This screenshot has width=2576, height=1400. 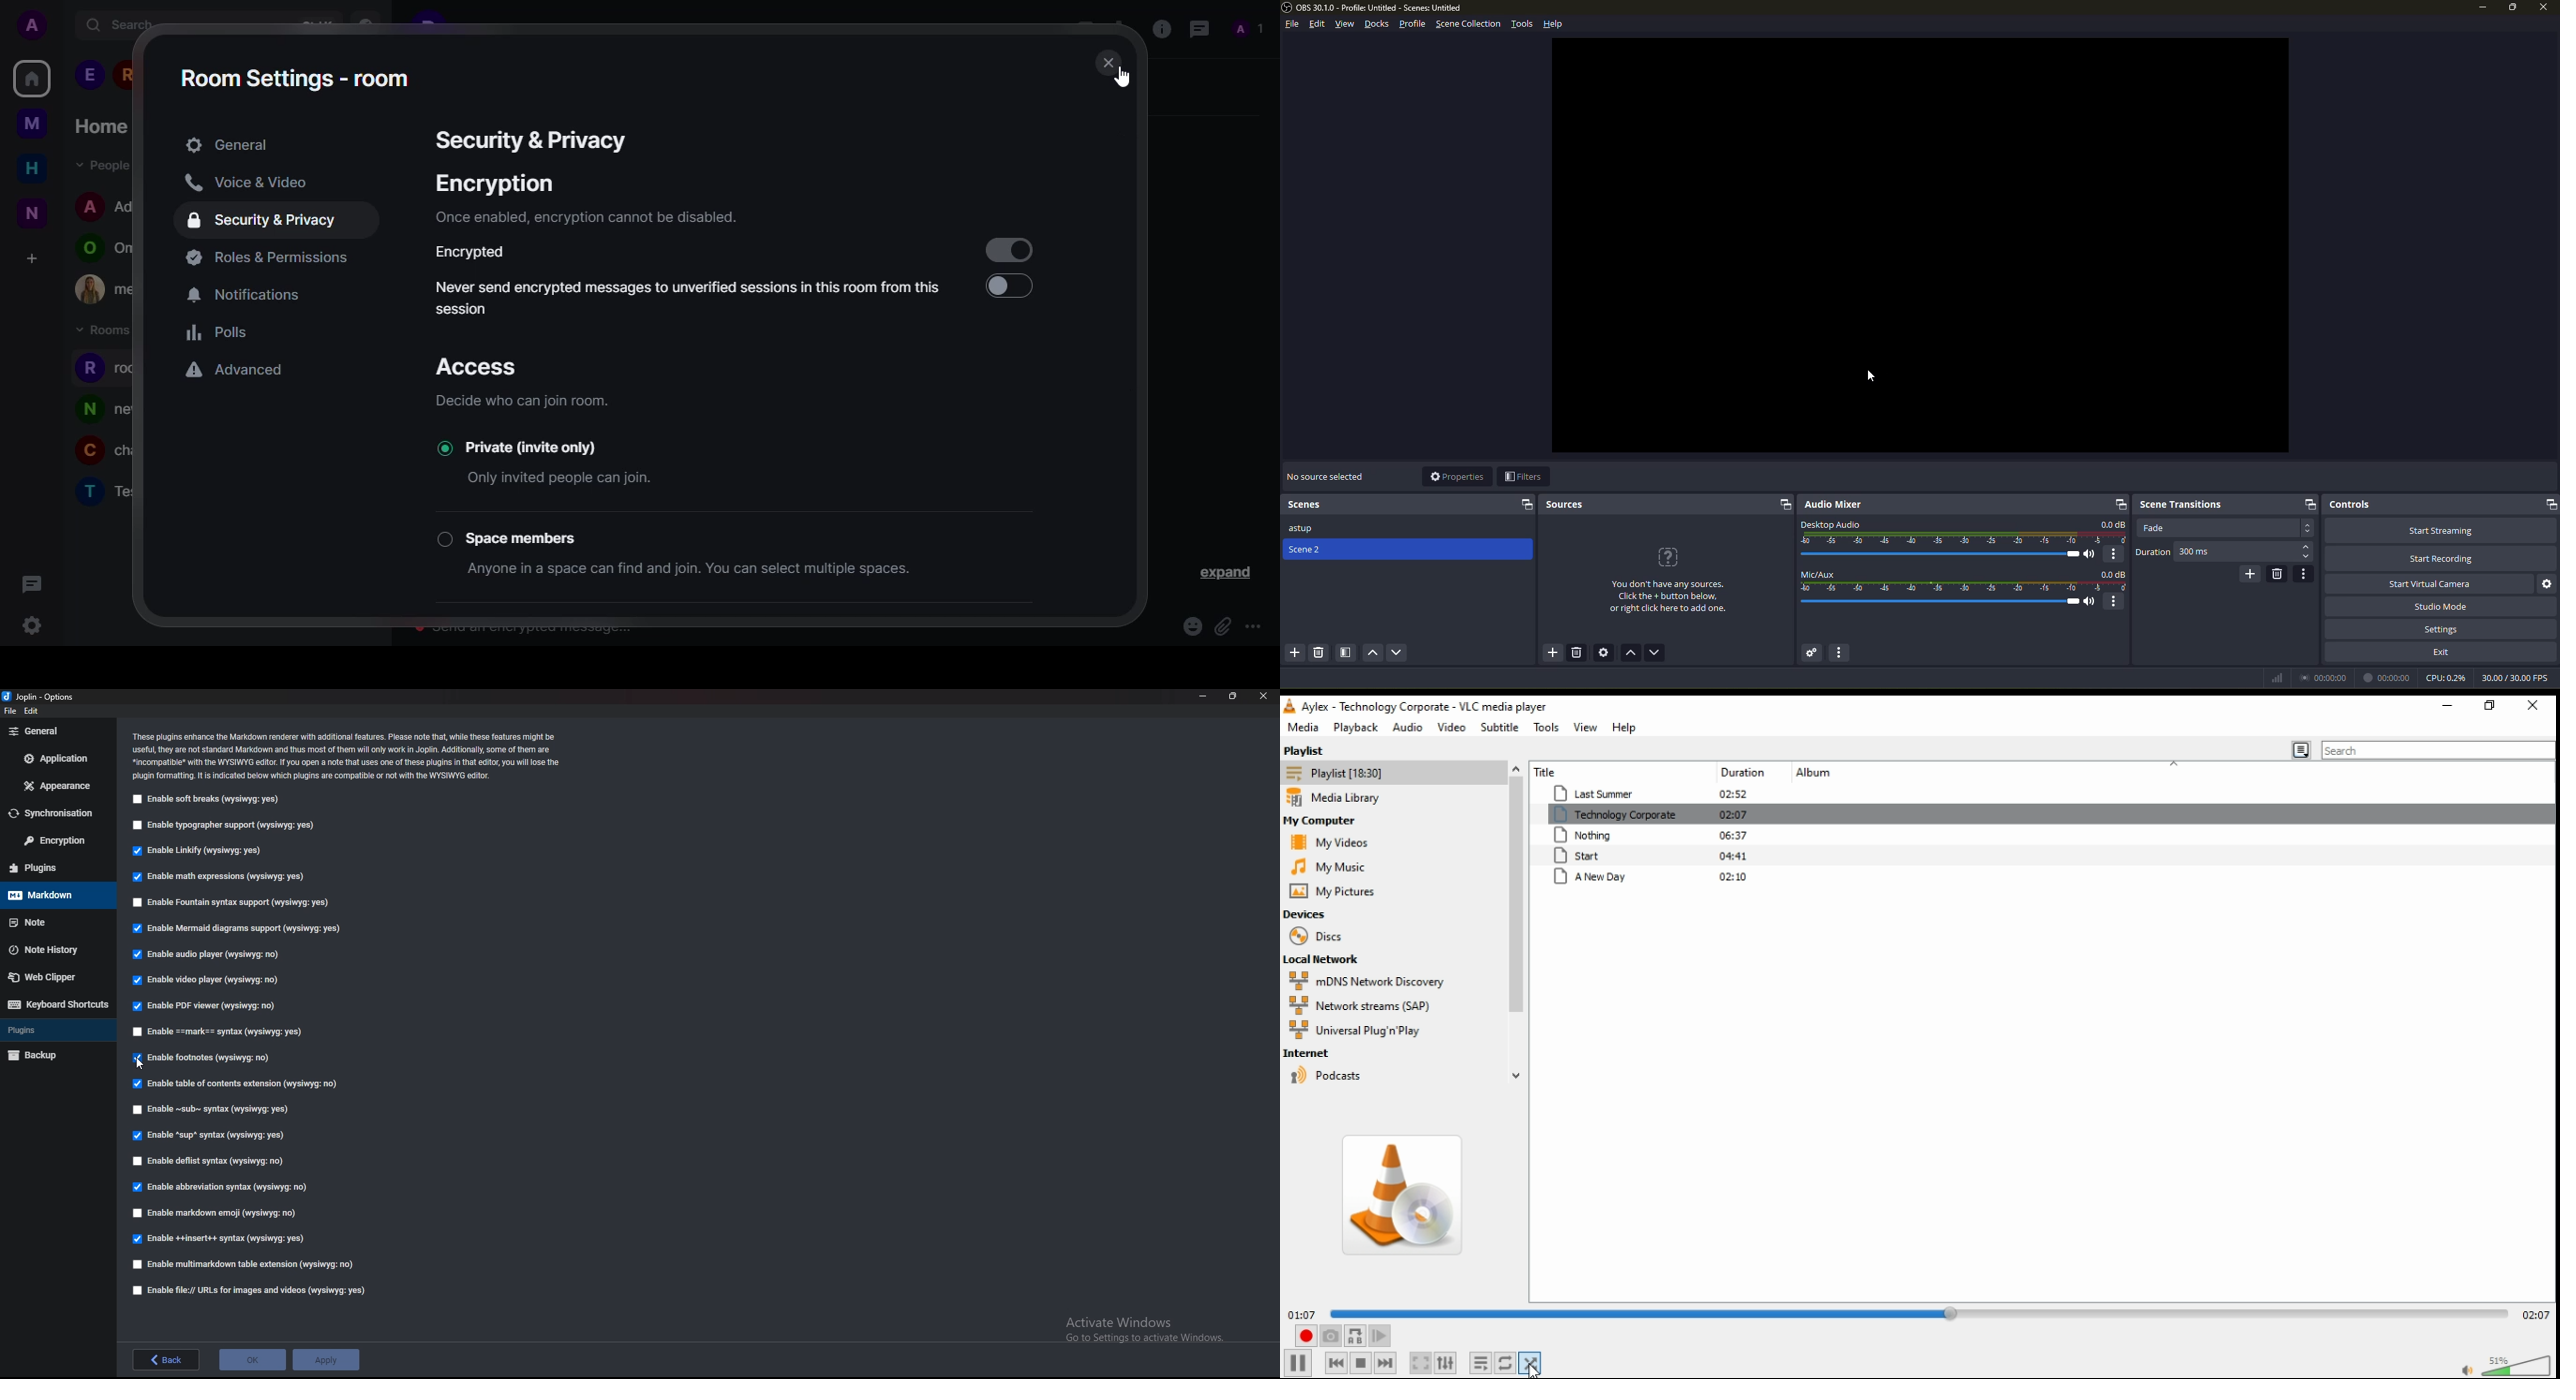 I want to click on Encryption, so click(x=511, y=186).